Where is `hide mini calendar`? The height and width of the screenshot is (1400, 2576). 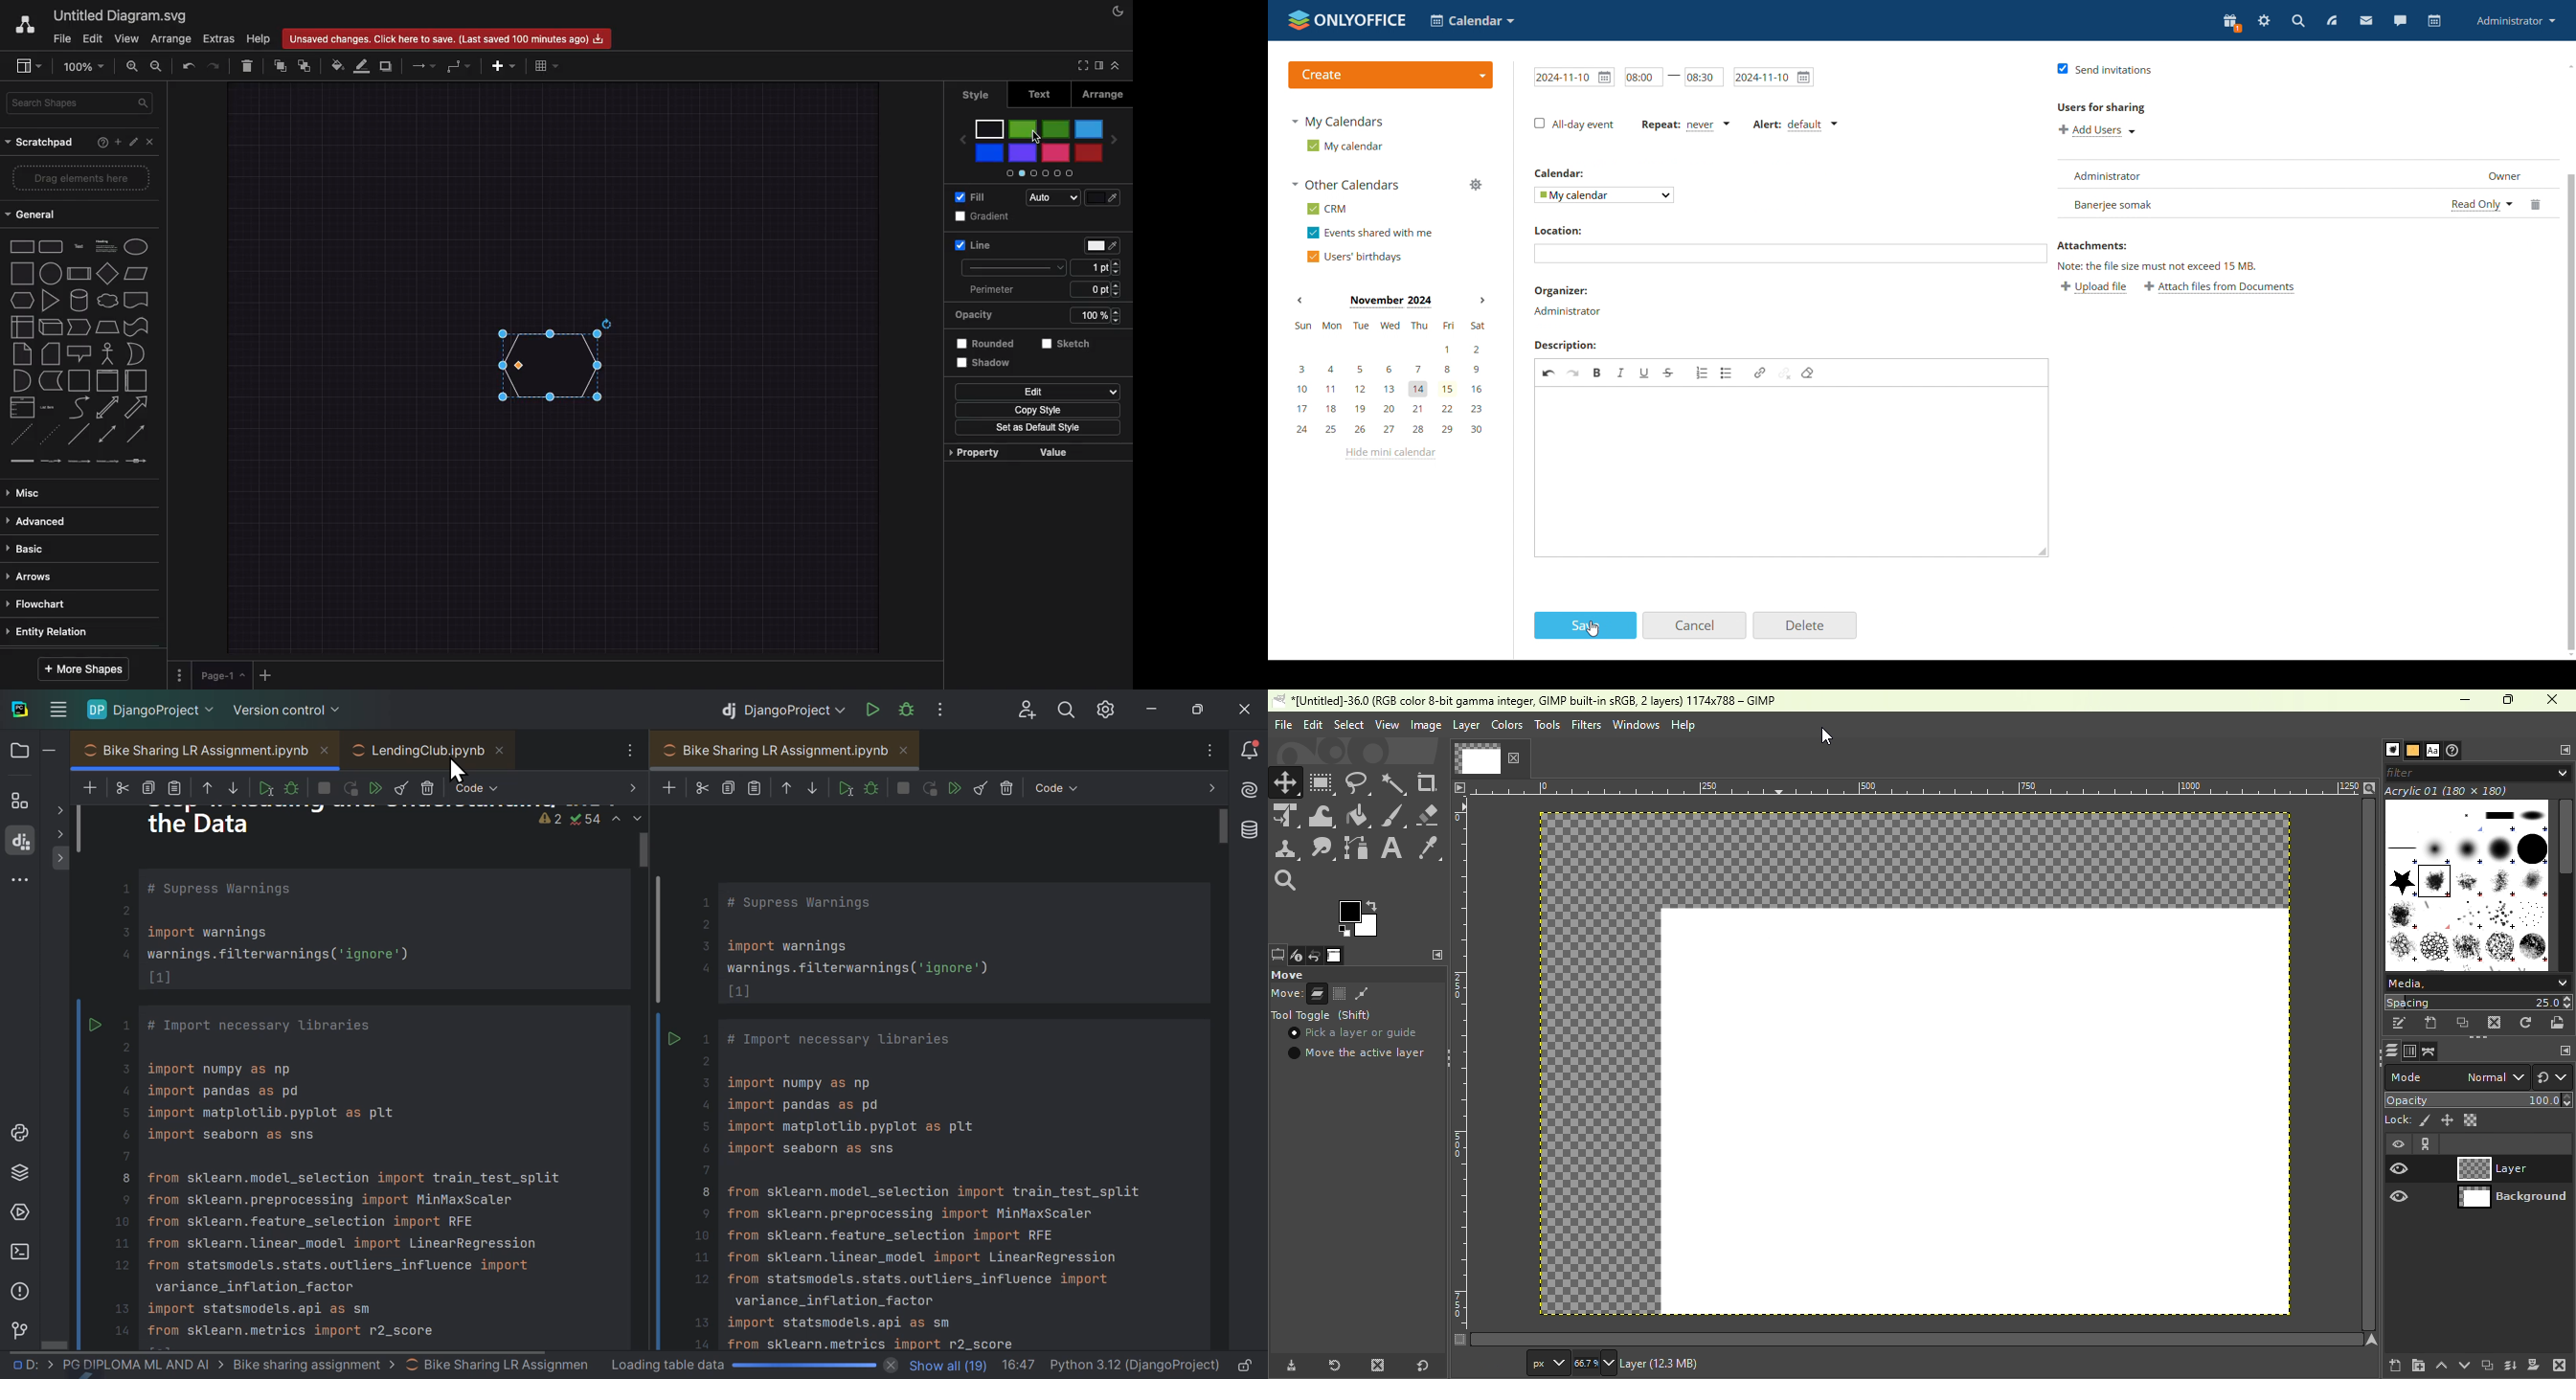
hide mini calendar is located at coordinates (1388, 454).